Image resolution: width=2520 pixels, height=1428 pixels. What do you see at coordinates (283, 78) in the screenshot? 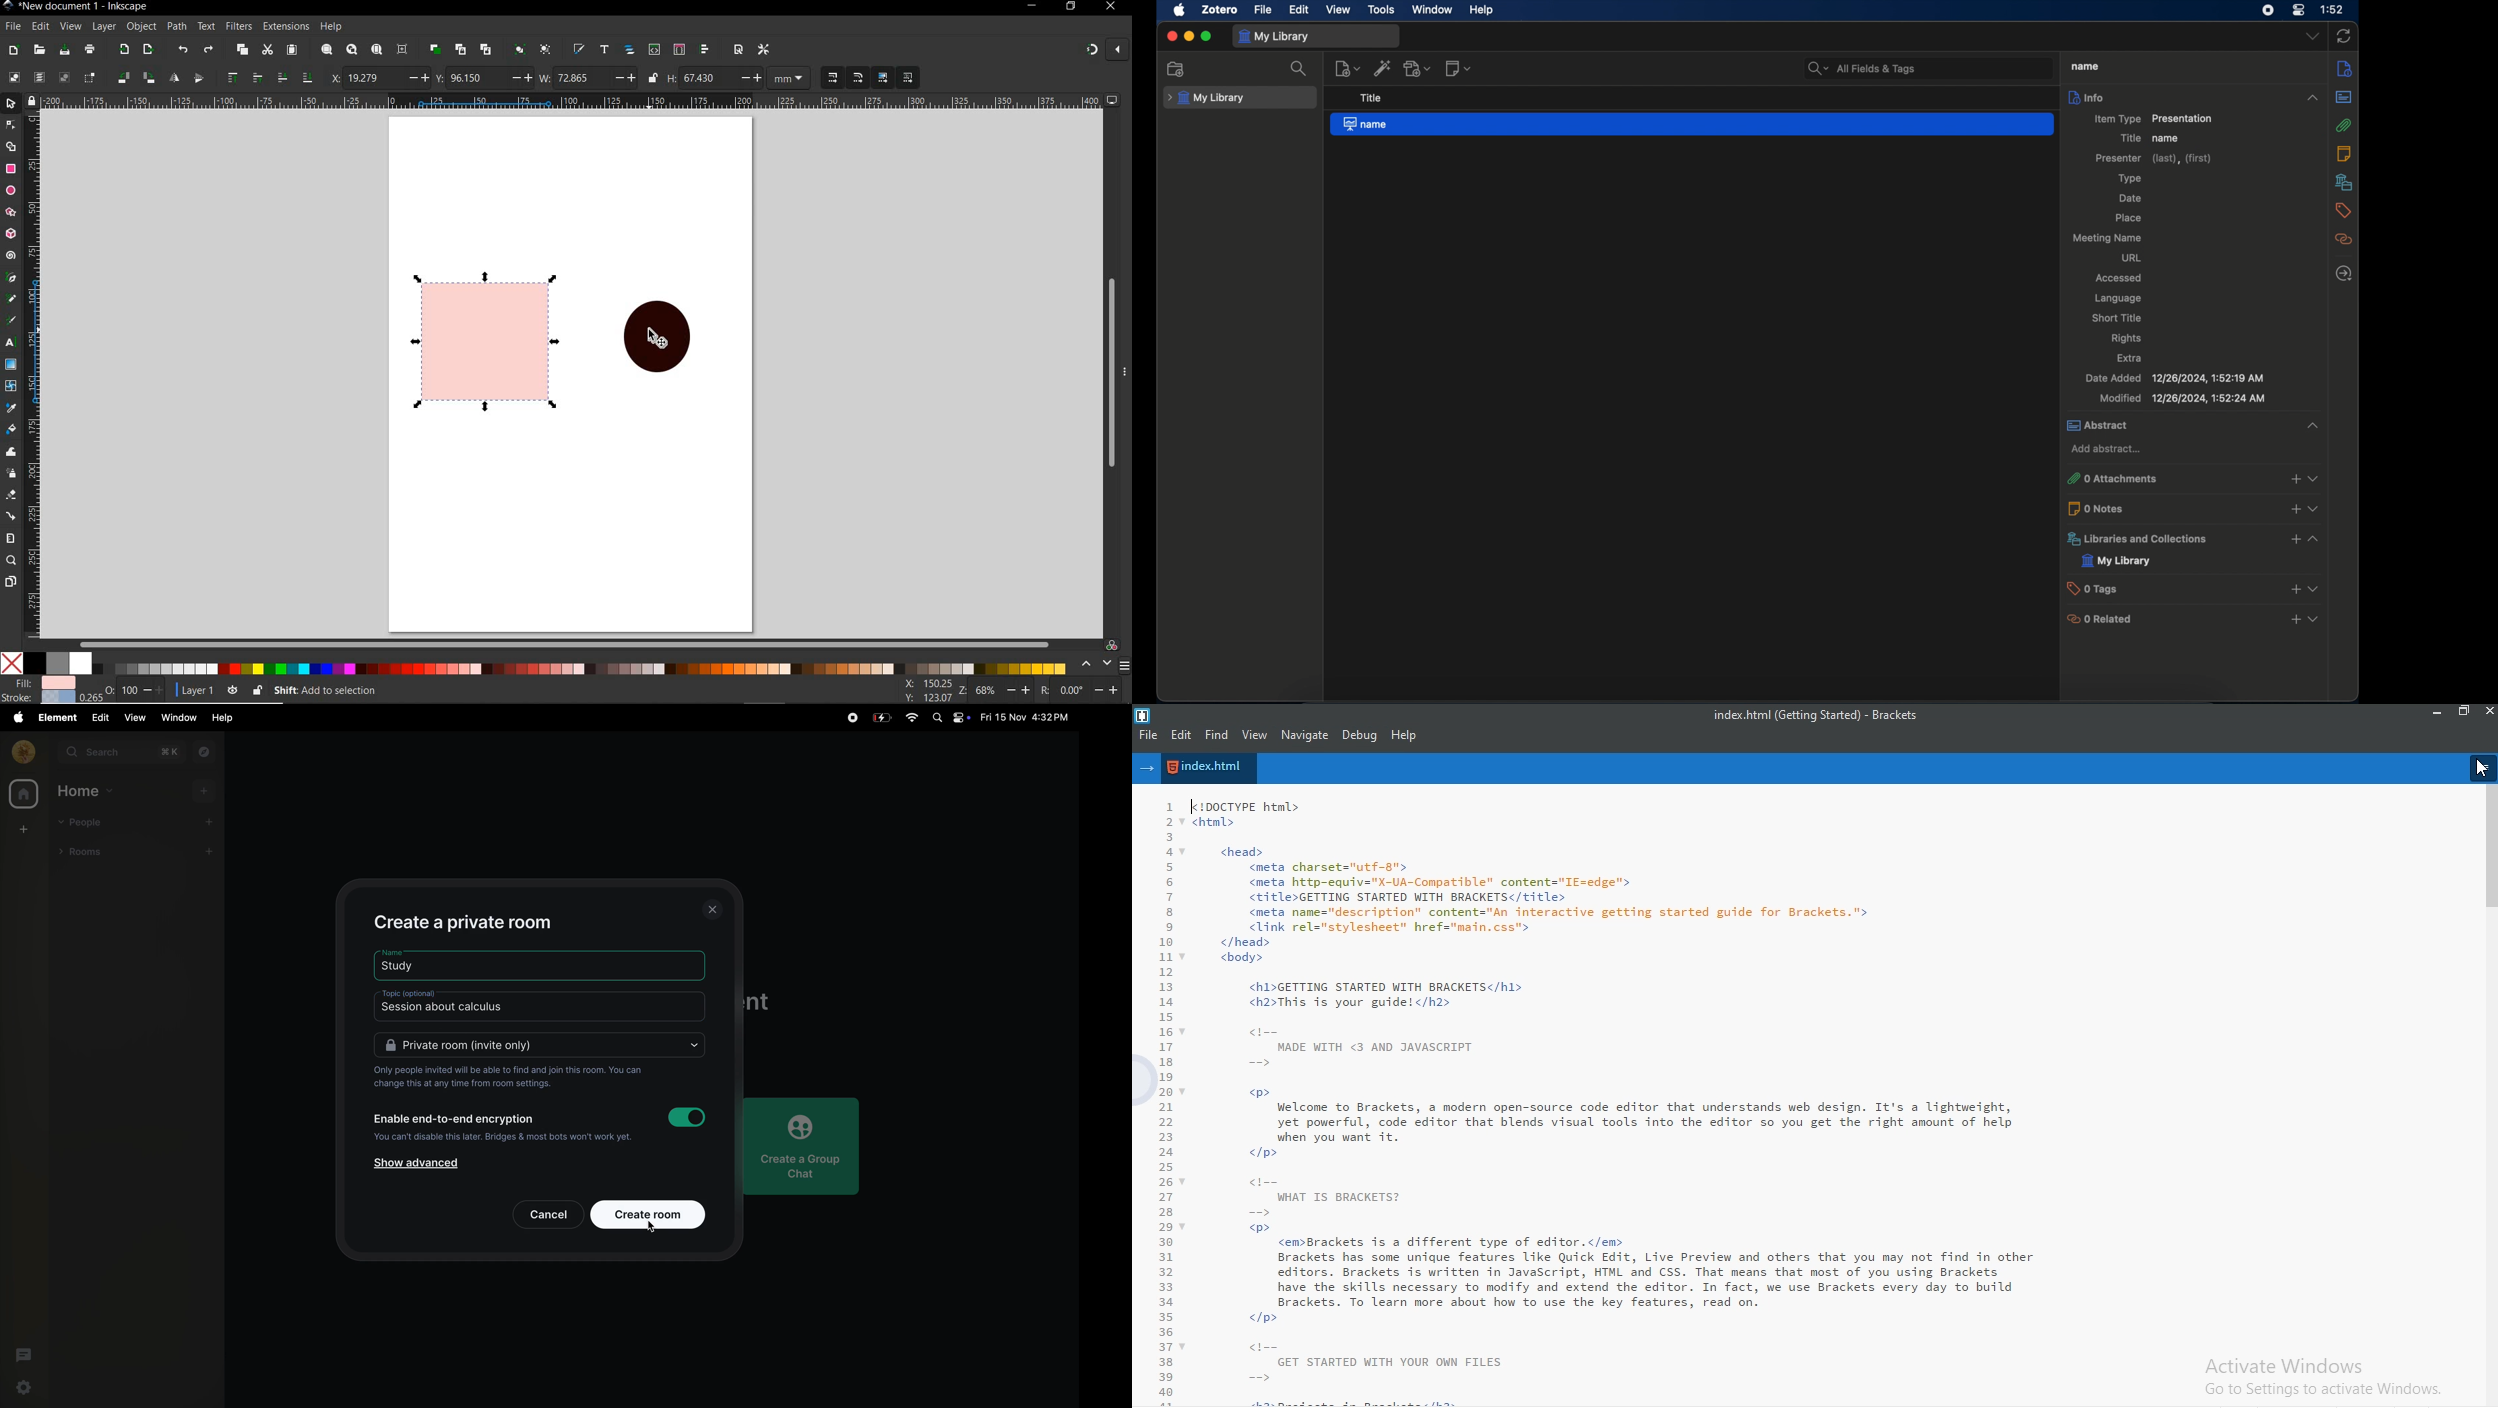
I see `lower` at bounding box center [283, 78].